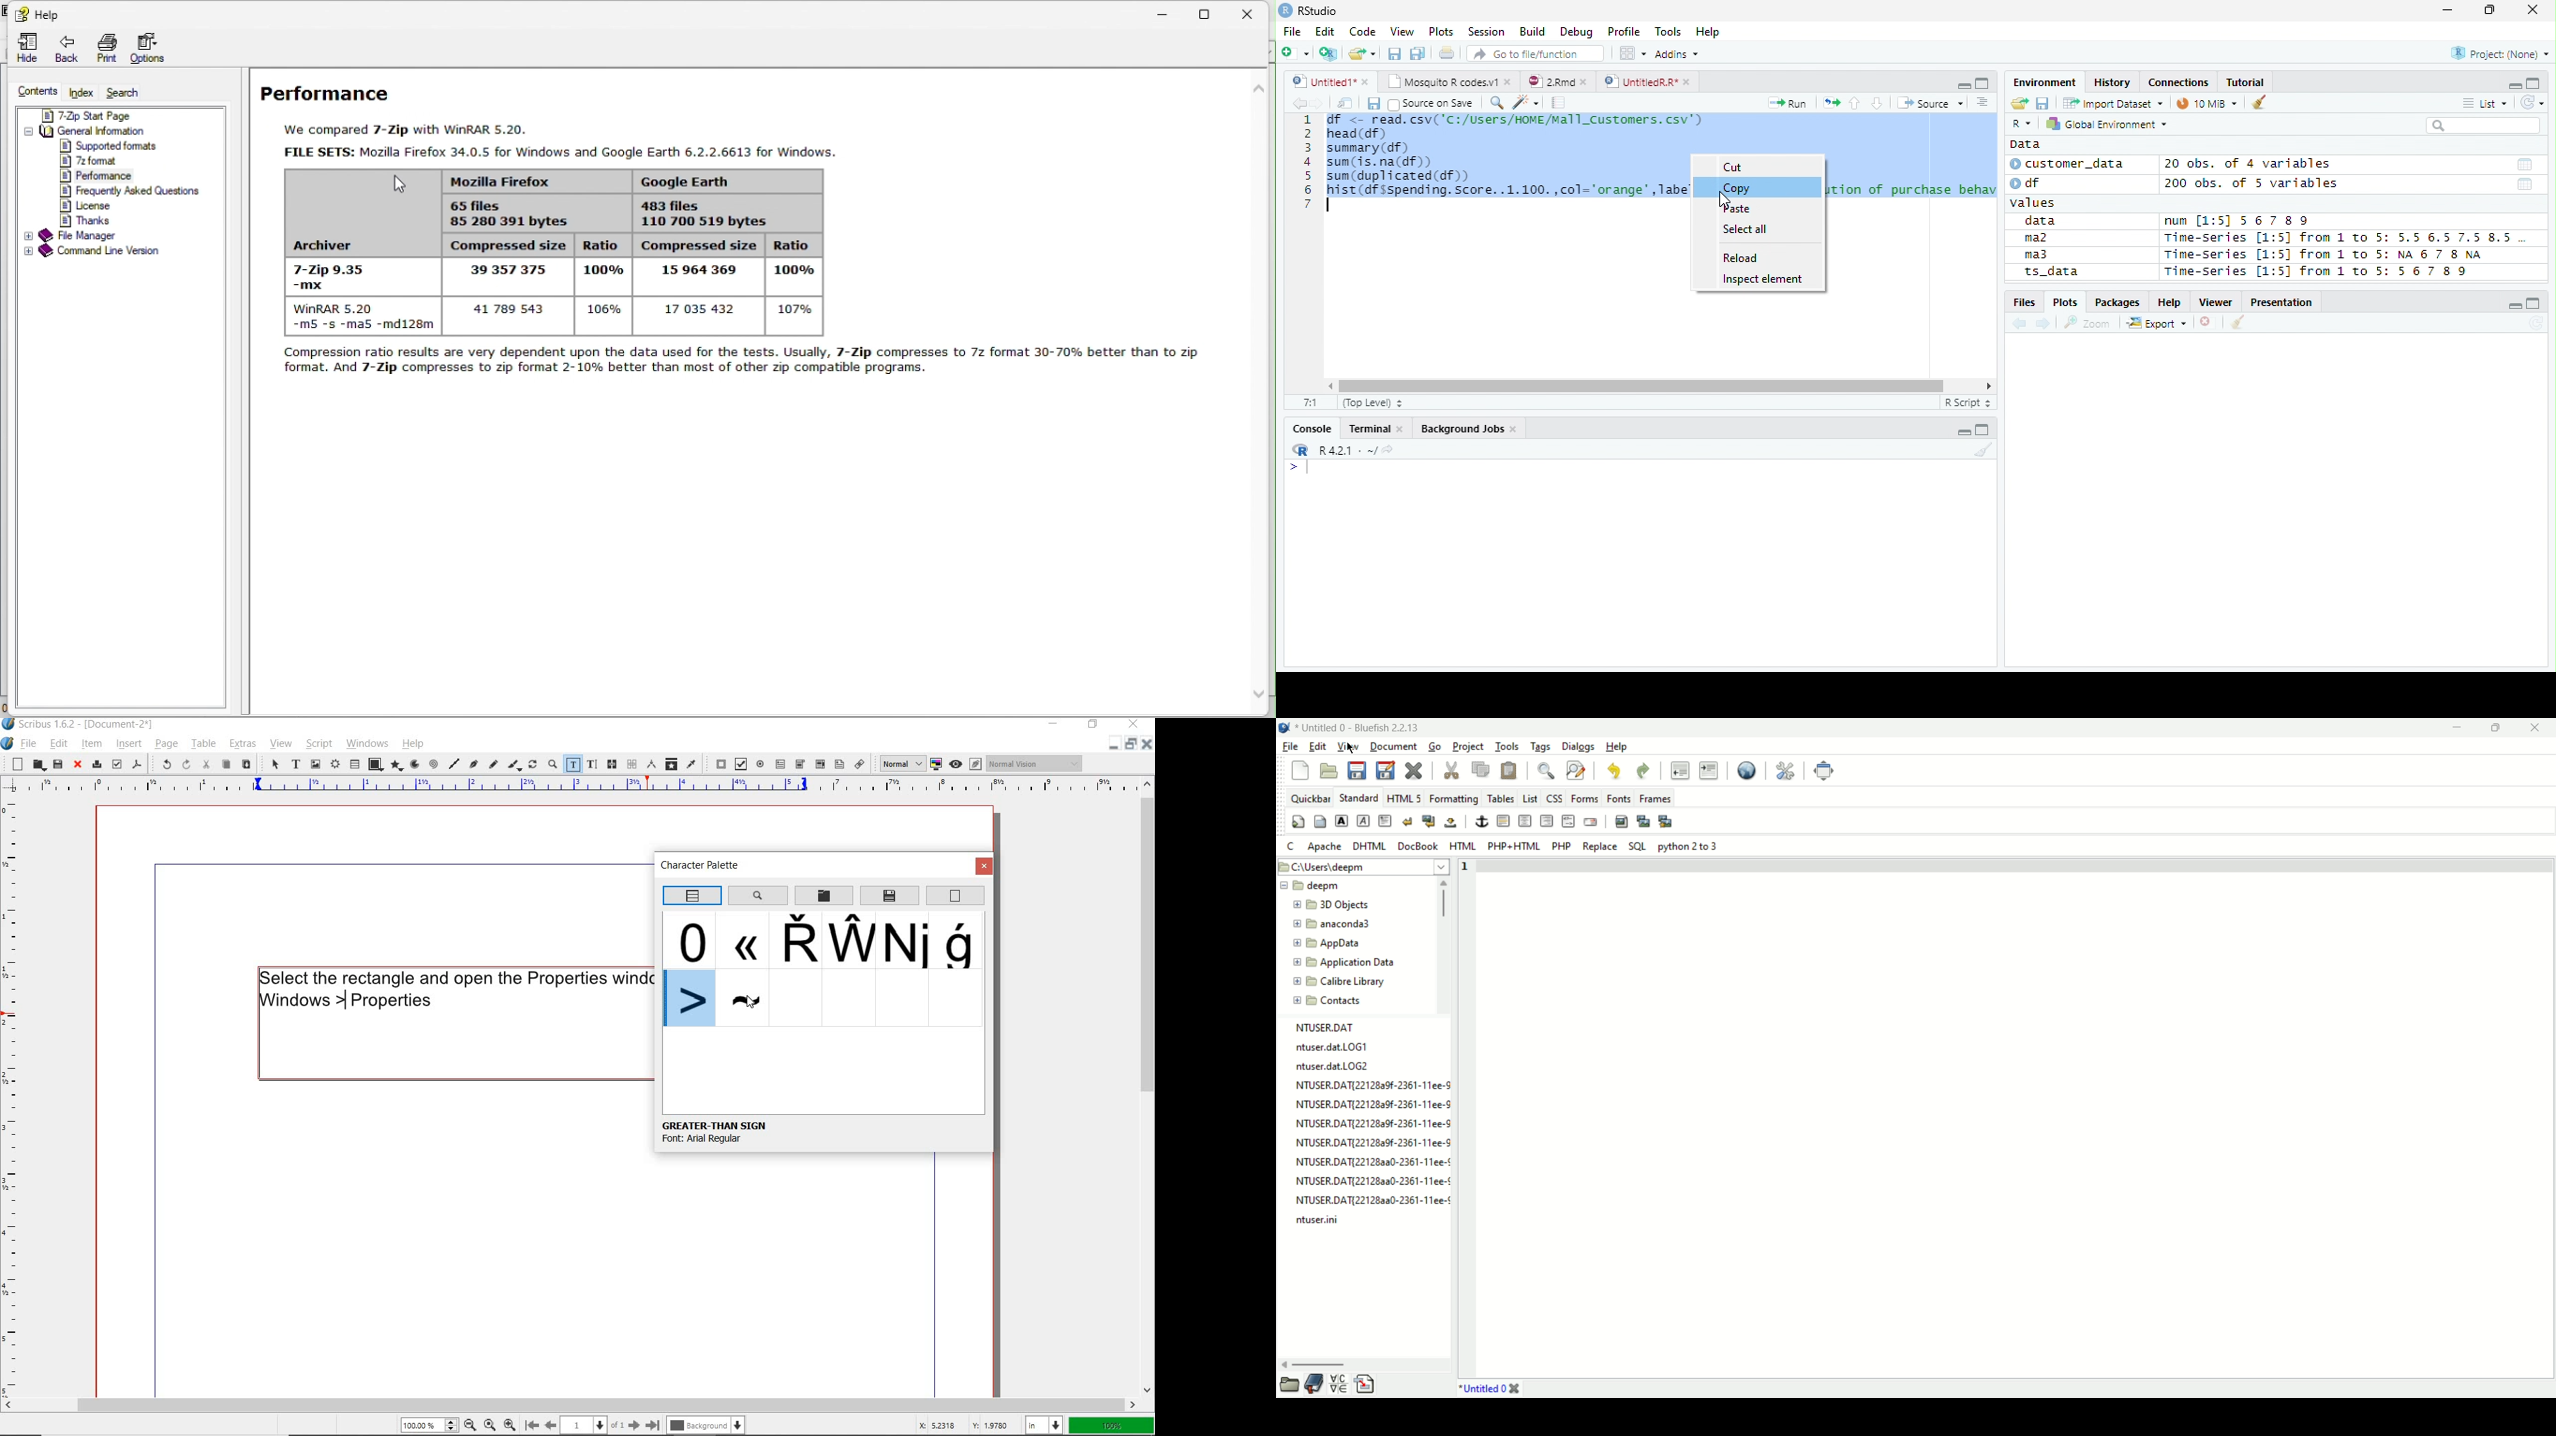 This screenshot has height=1456, width=2576. I want to click on UnititledR.R, so click(1649, 82).